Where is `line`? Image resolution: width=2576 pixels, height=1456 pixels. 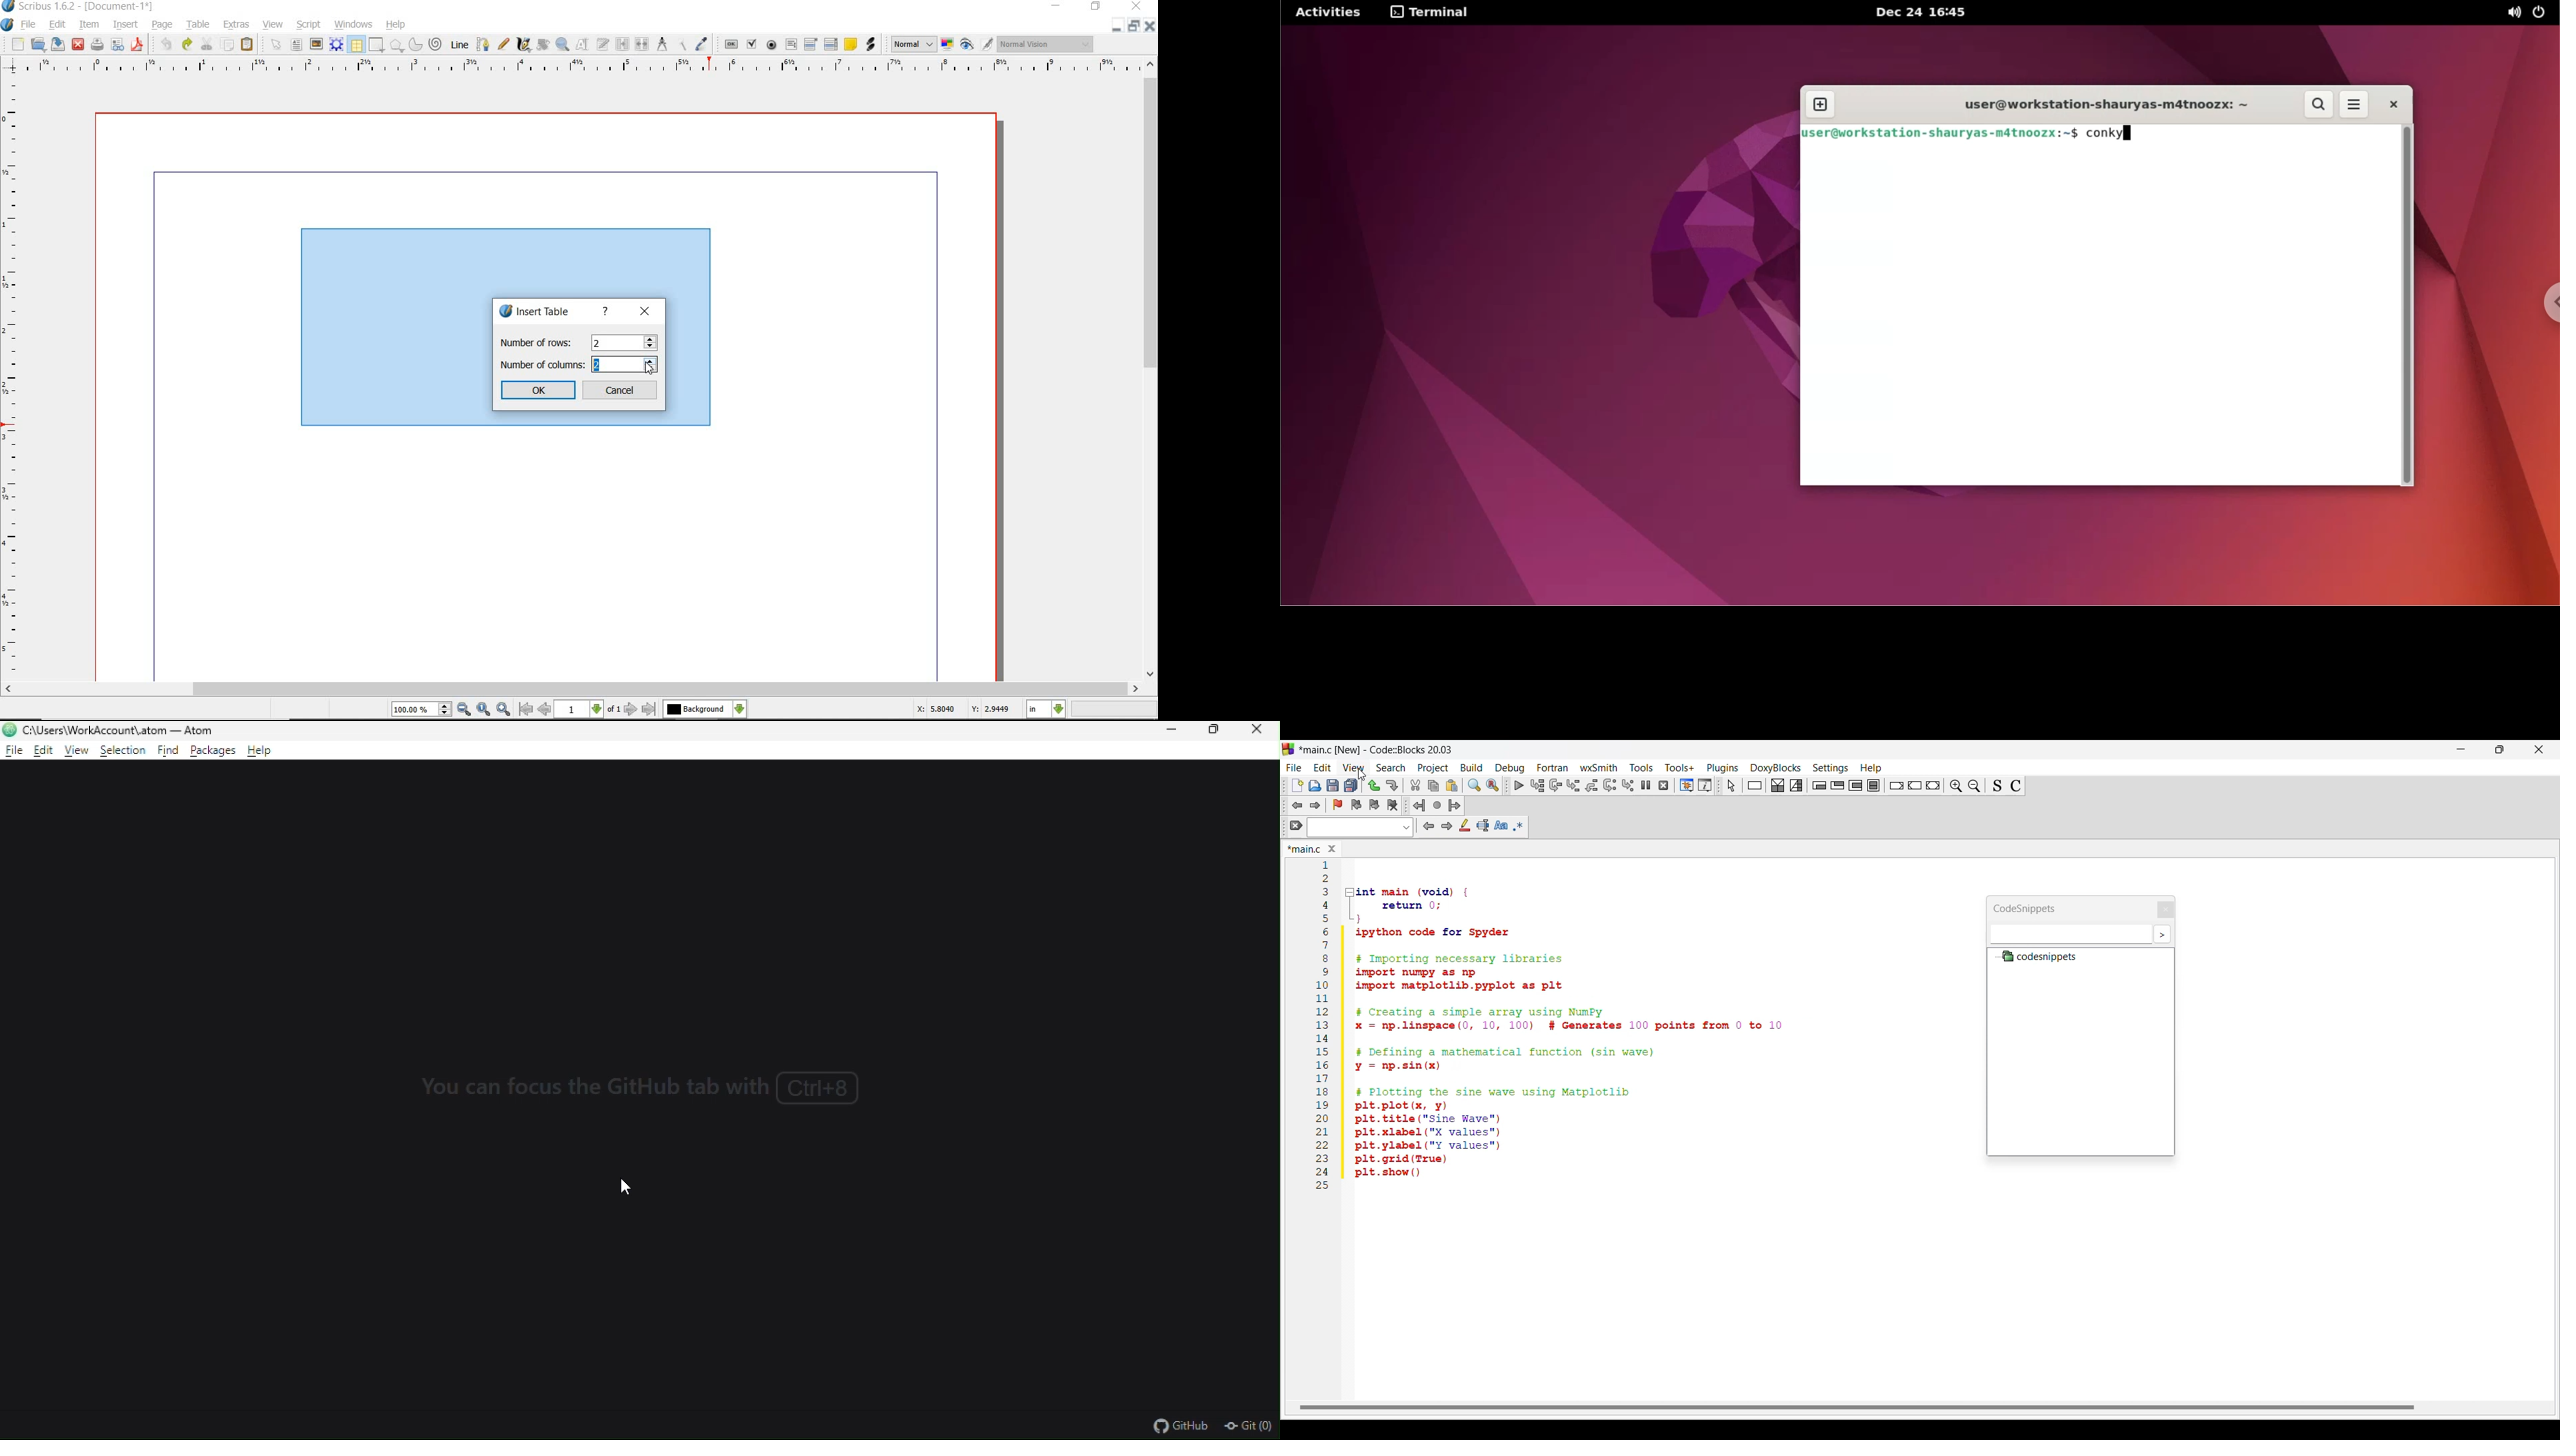 line is located at coordinates (460, 43).